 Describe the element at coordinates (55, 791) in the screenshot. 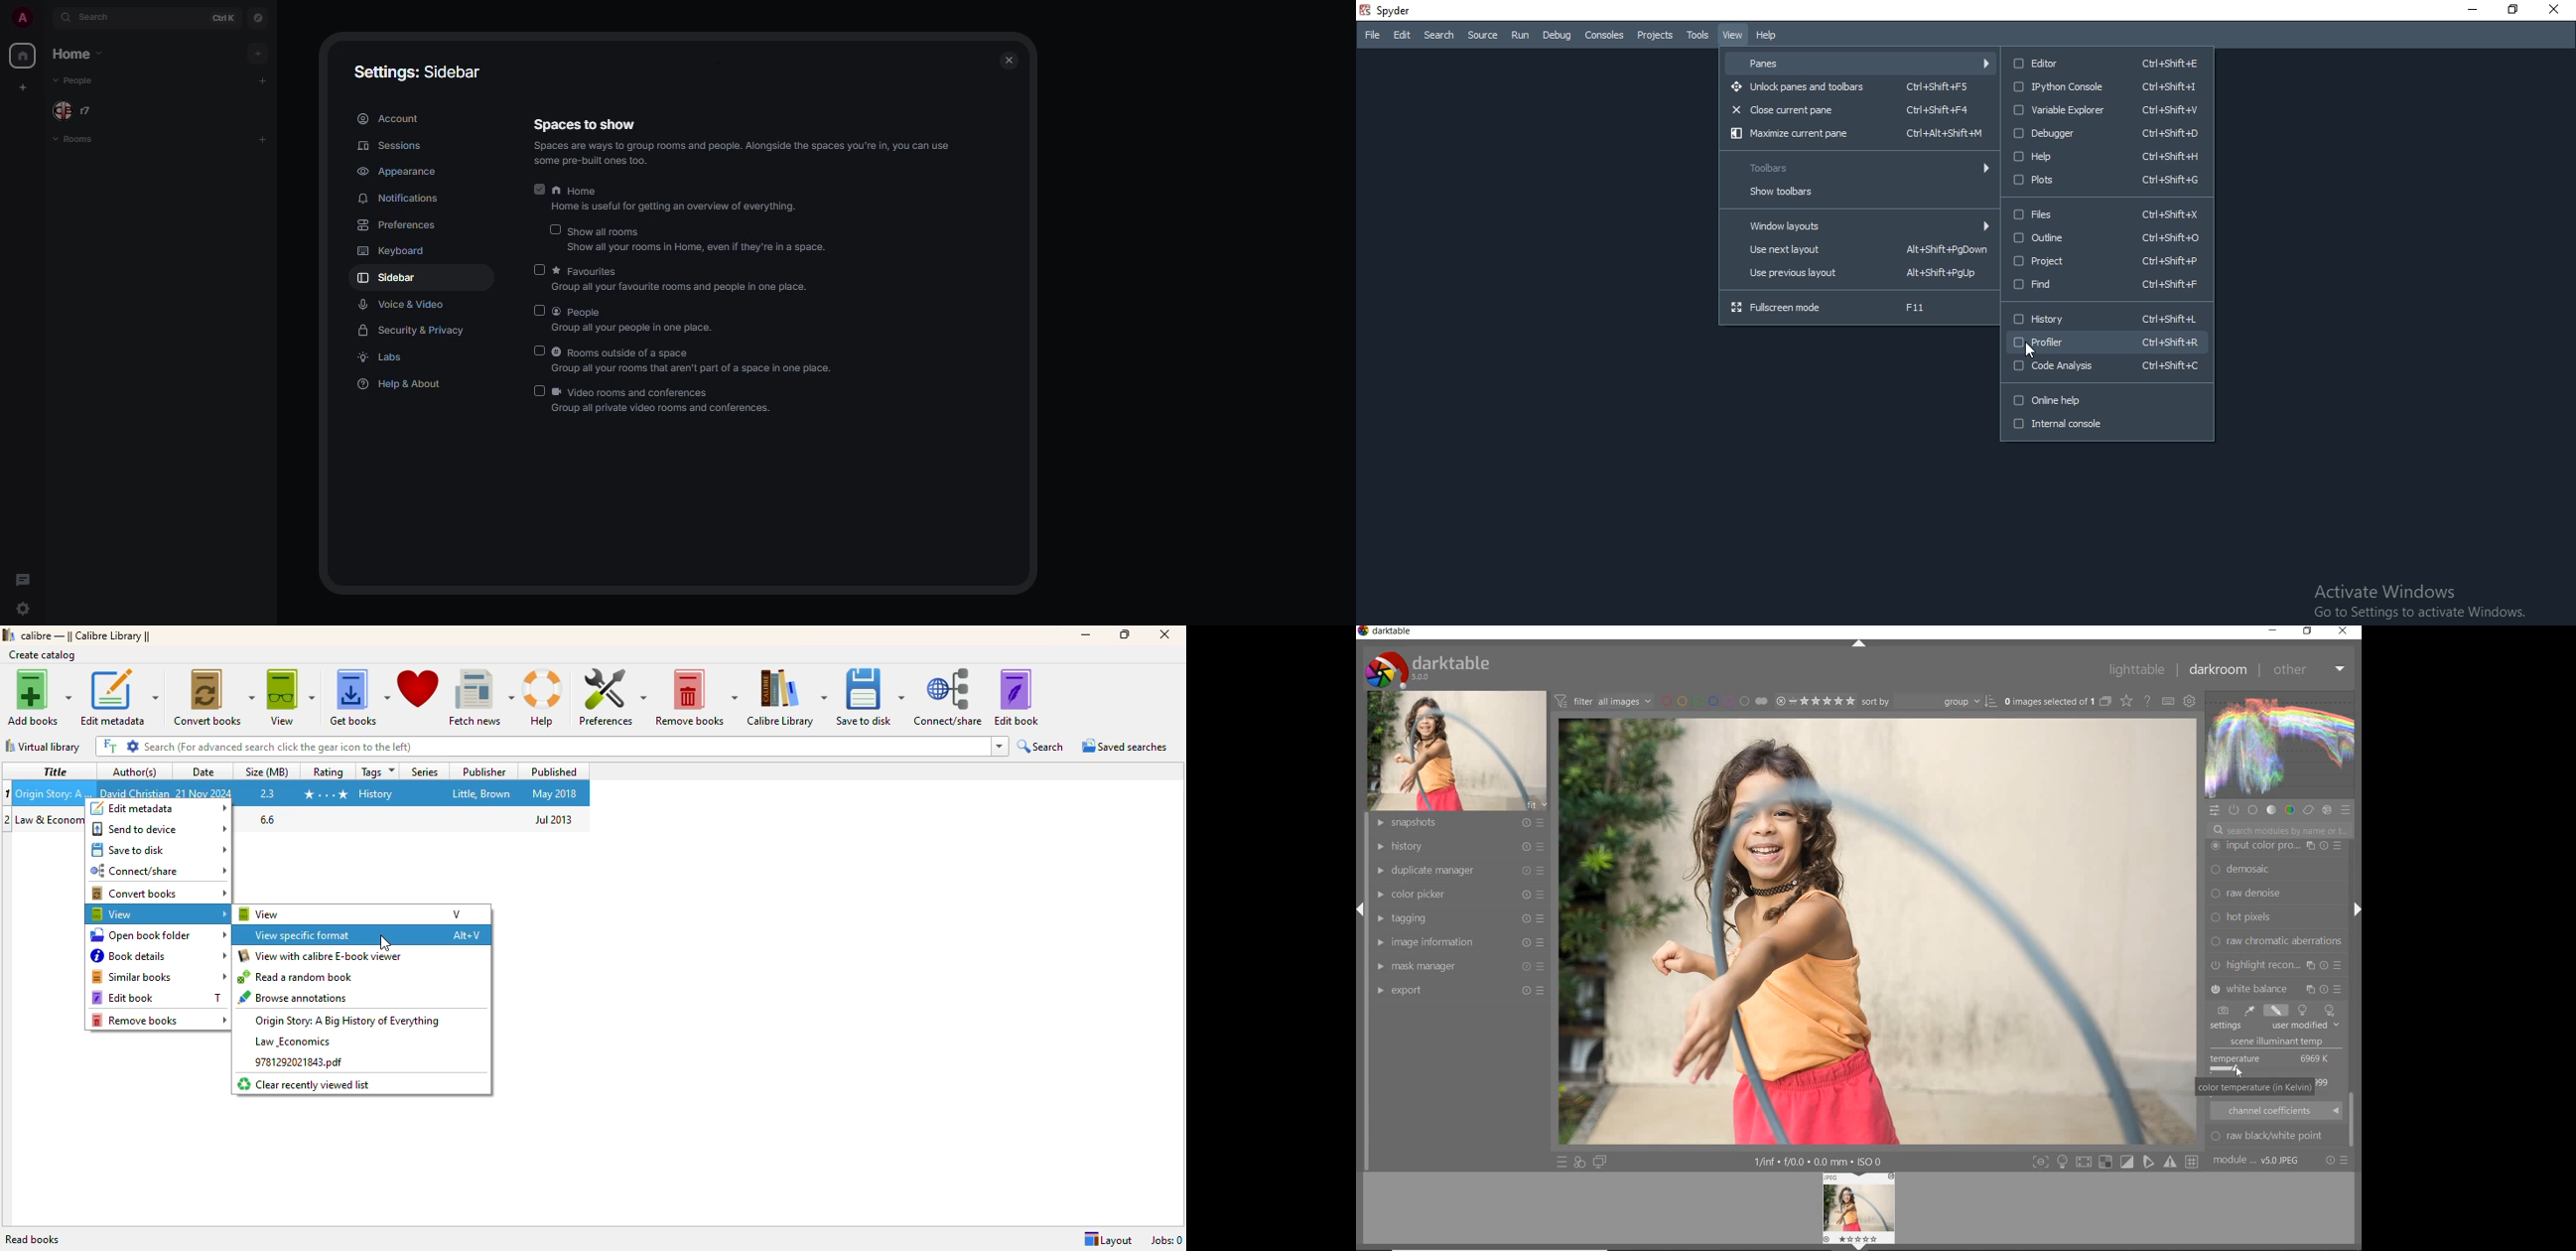

I see `Title` at that location.